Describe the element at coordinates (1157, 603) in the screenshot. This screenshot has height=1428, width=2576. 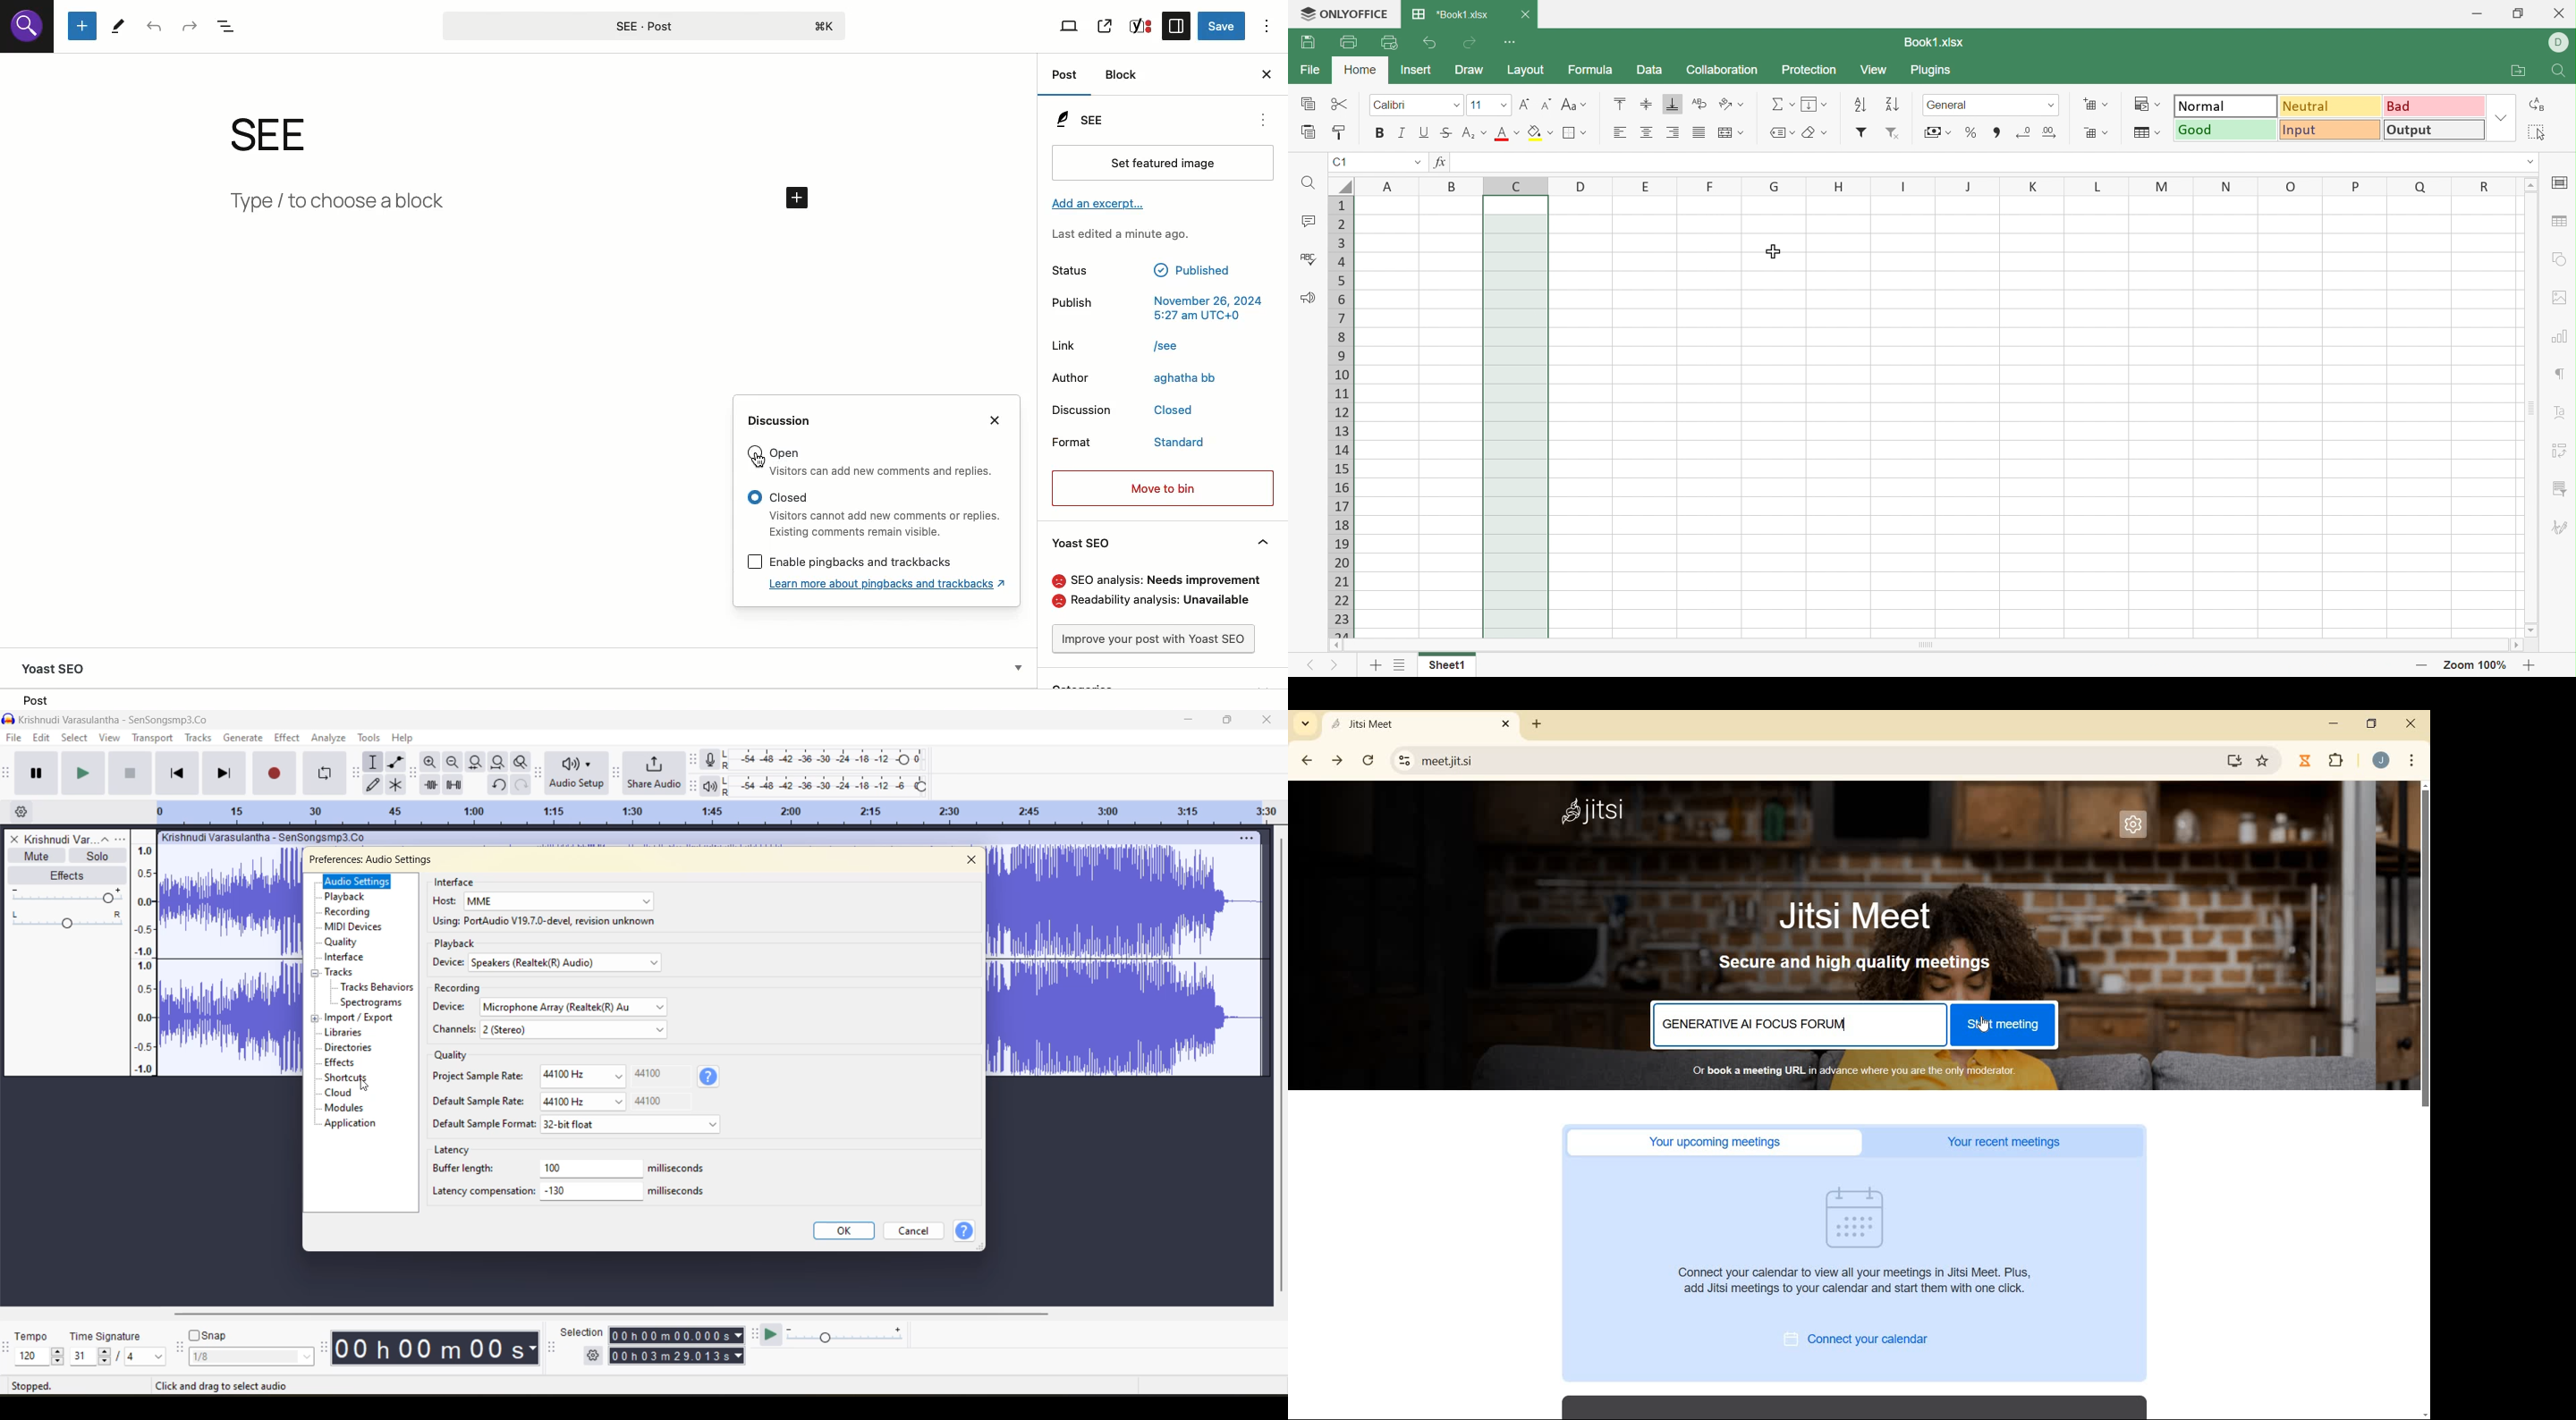
I see `Readability analysis: unavailable` at that location.